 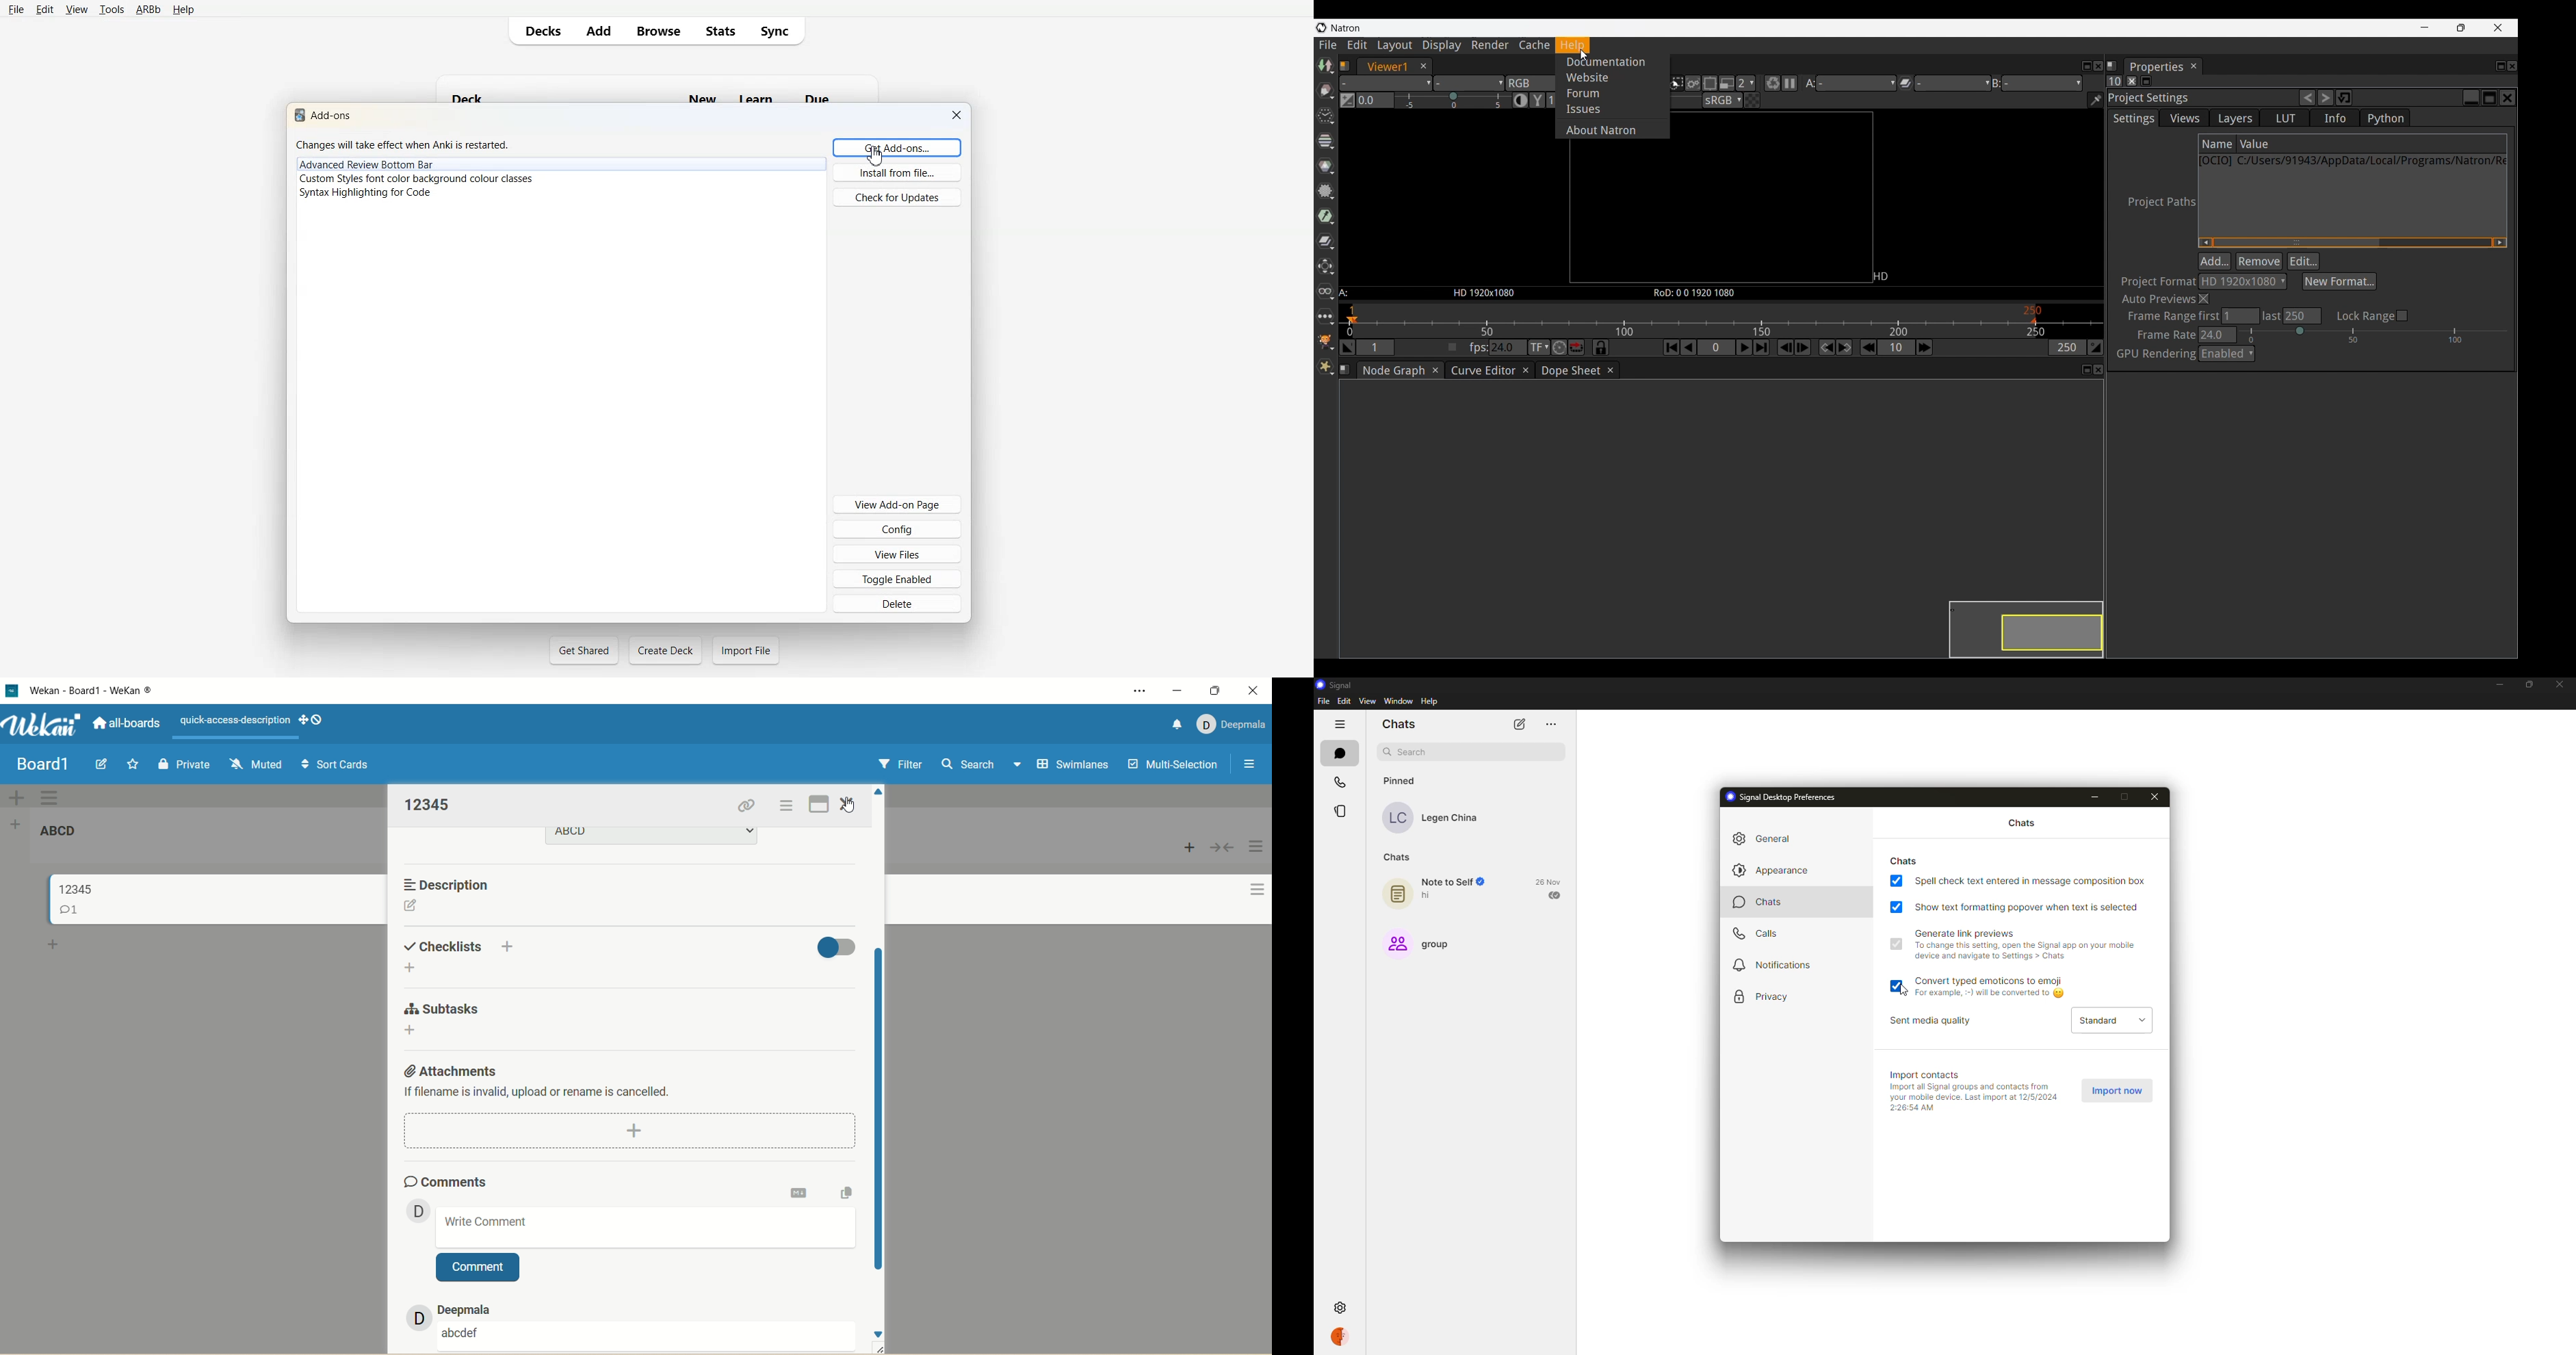 I want to click on Check for Updates, so click(x=898, y=197).